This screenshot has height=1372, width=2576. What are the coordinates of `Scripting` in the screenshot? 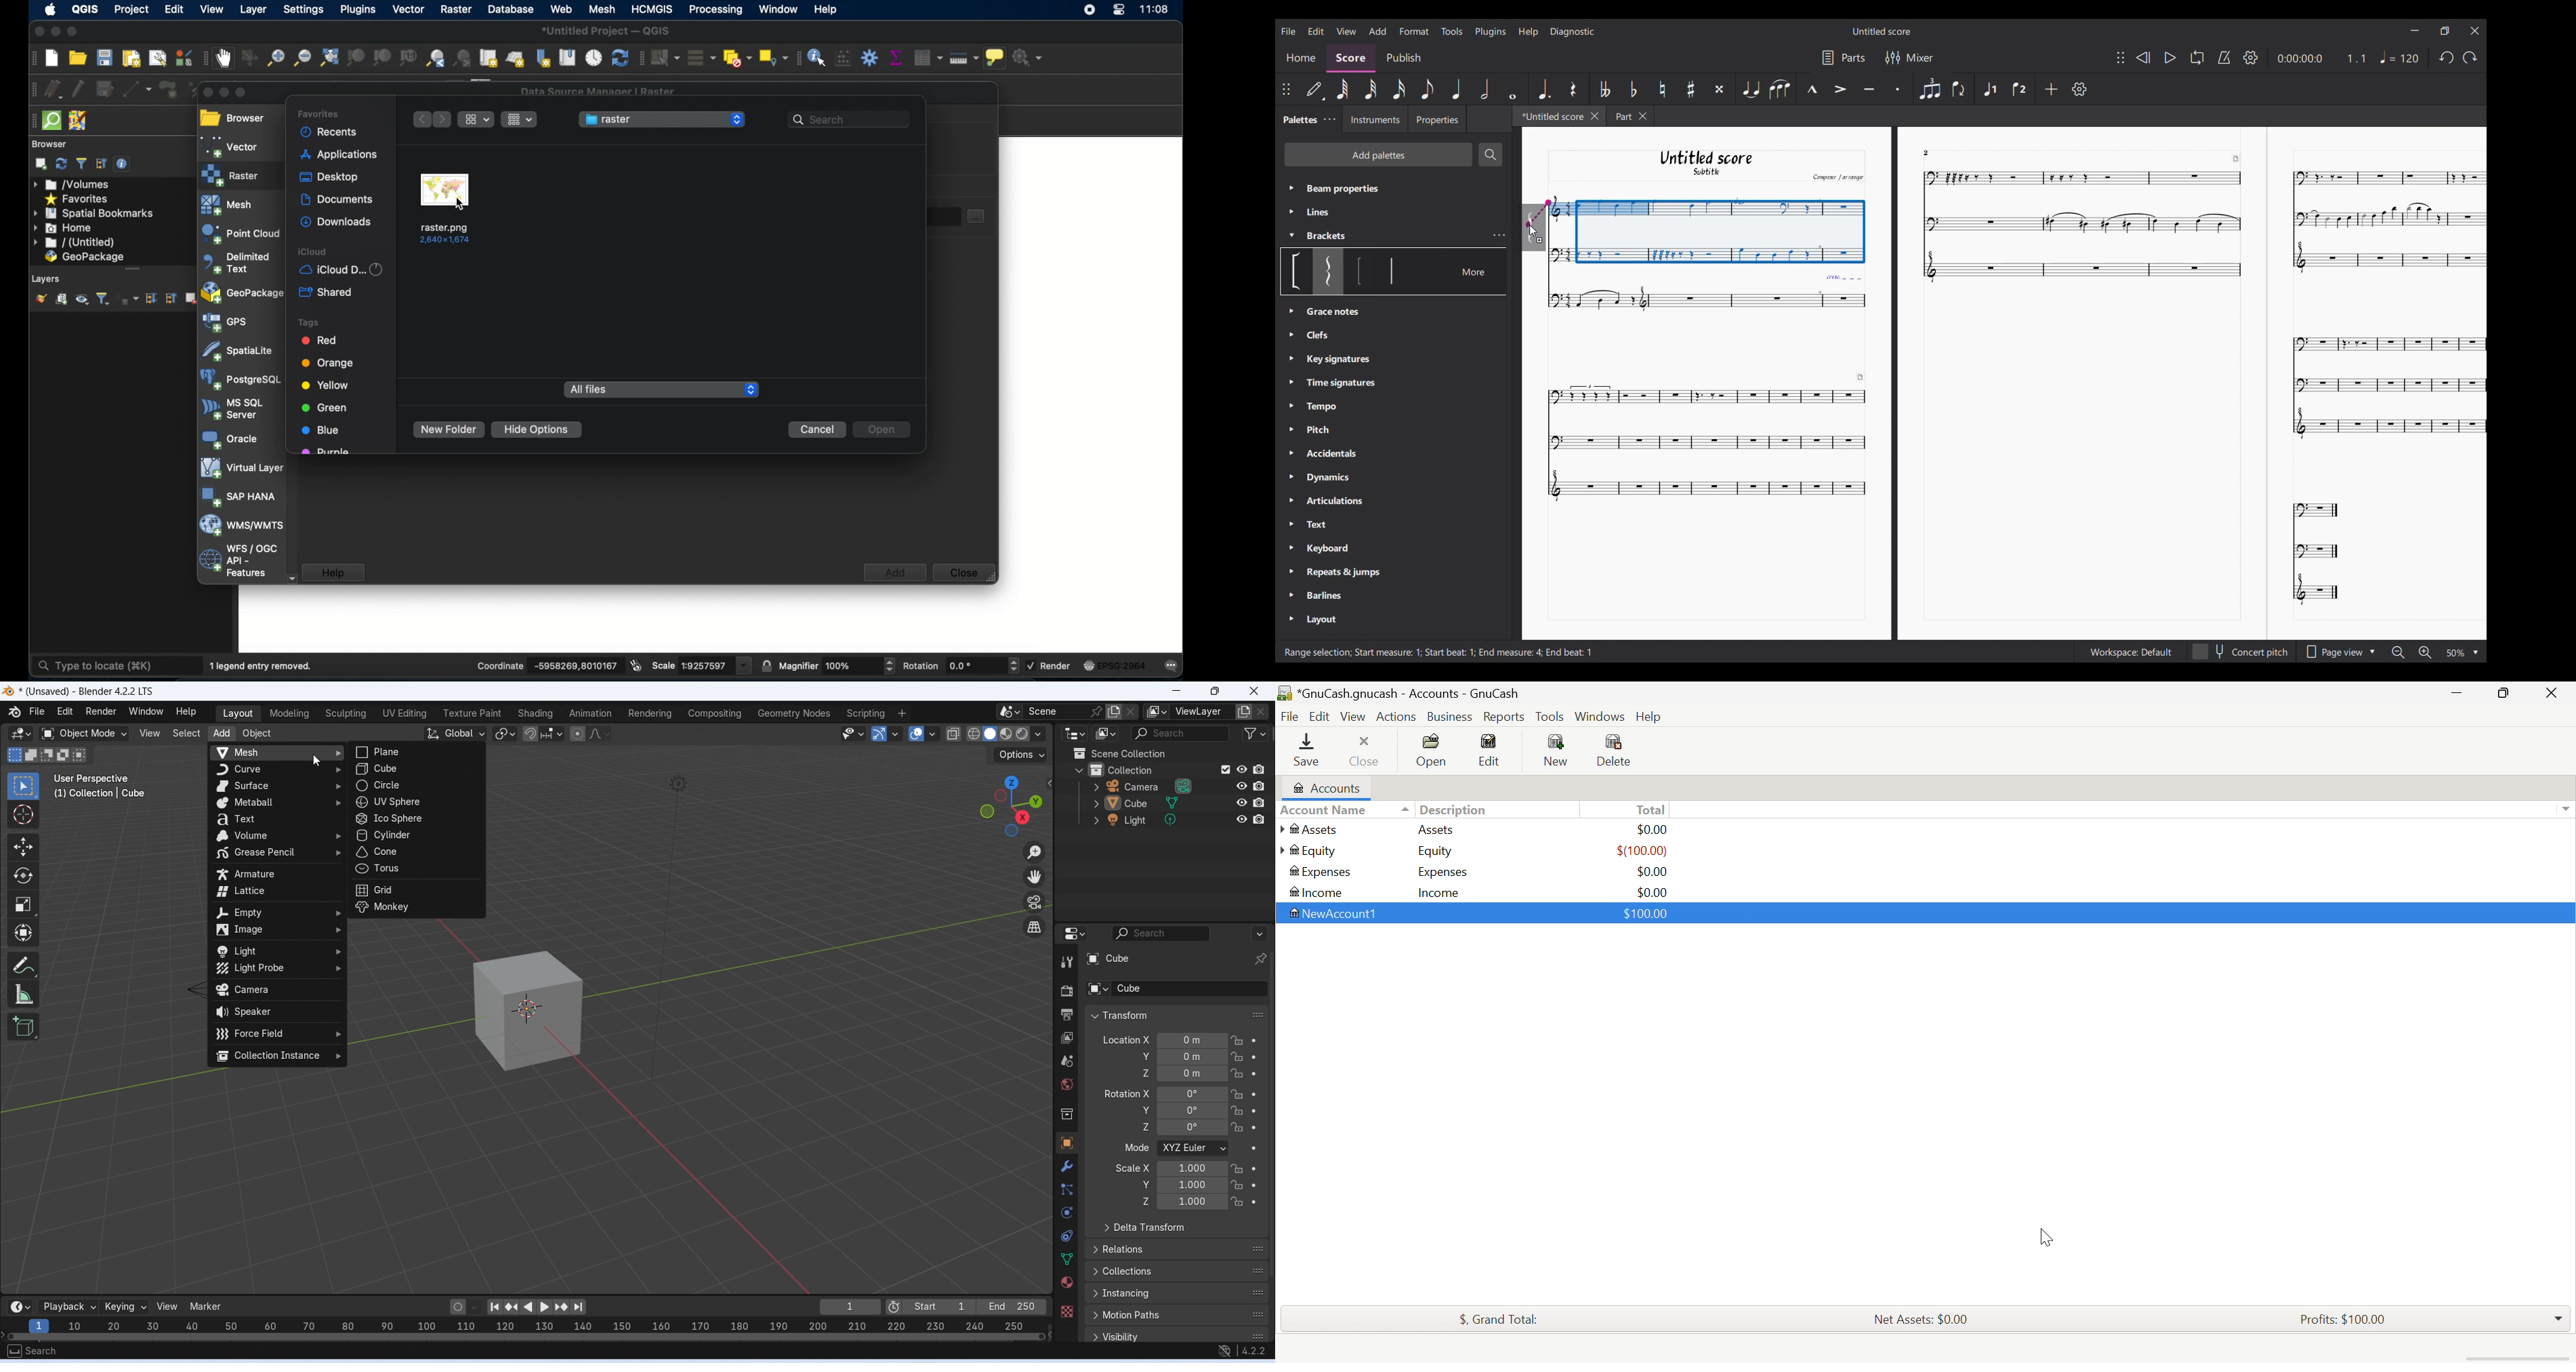 It's located at (864, 713).